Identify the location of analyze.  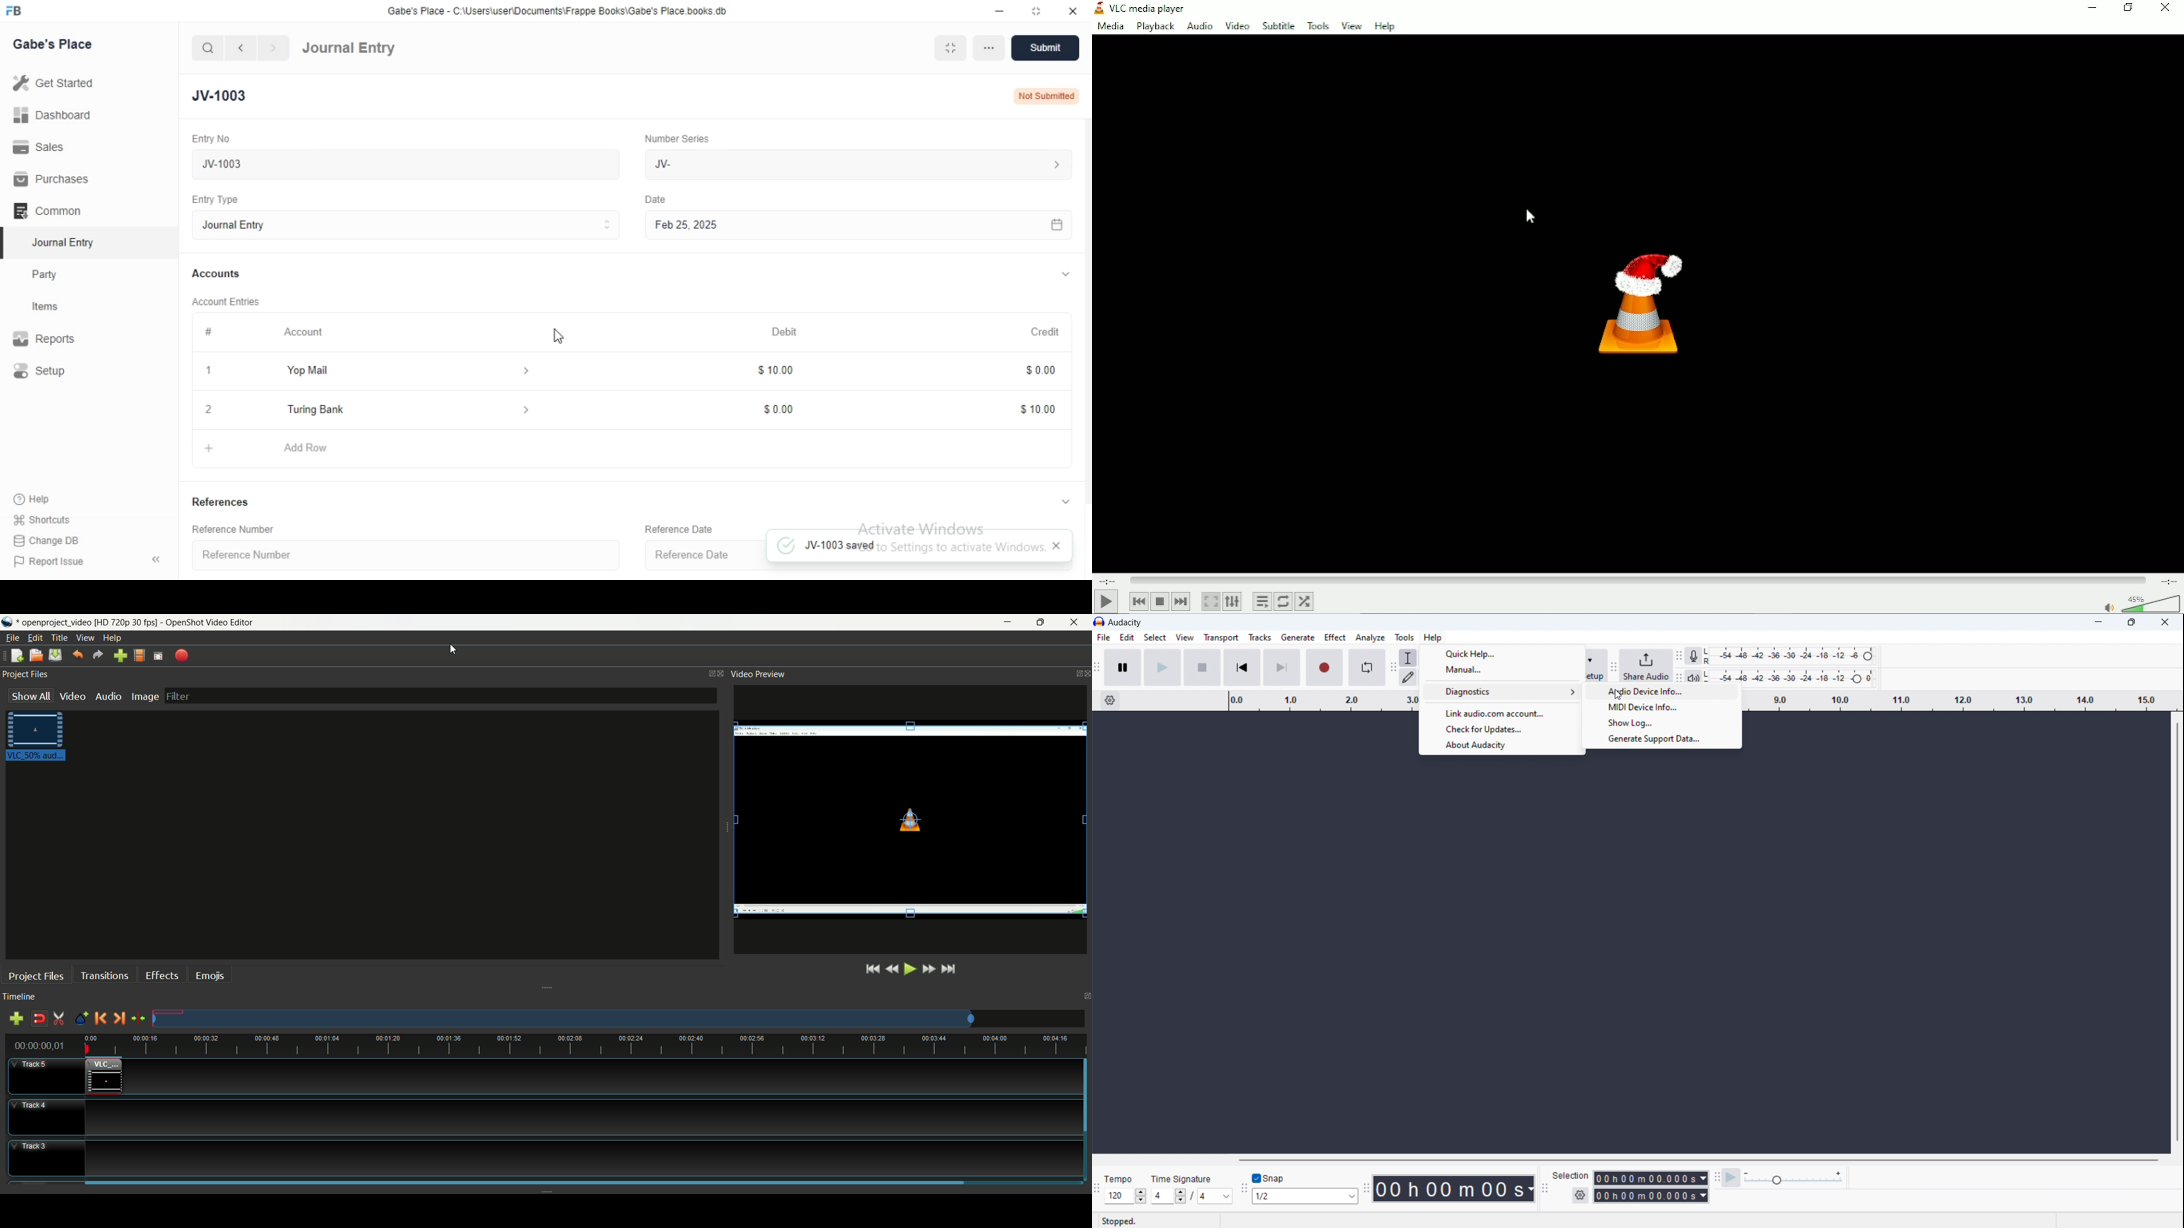
(1370, 637).